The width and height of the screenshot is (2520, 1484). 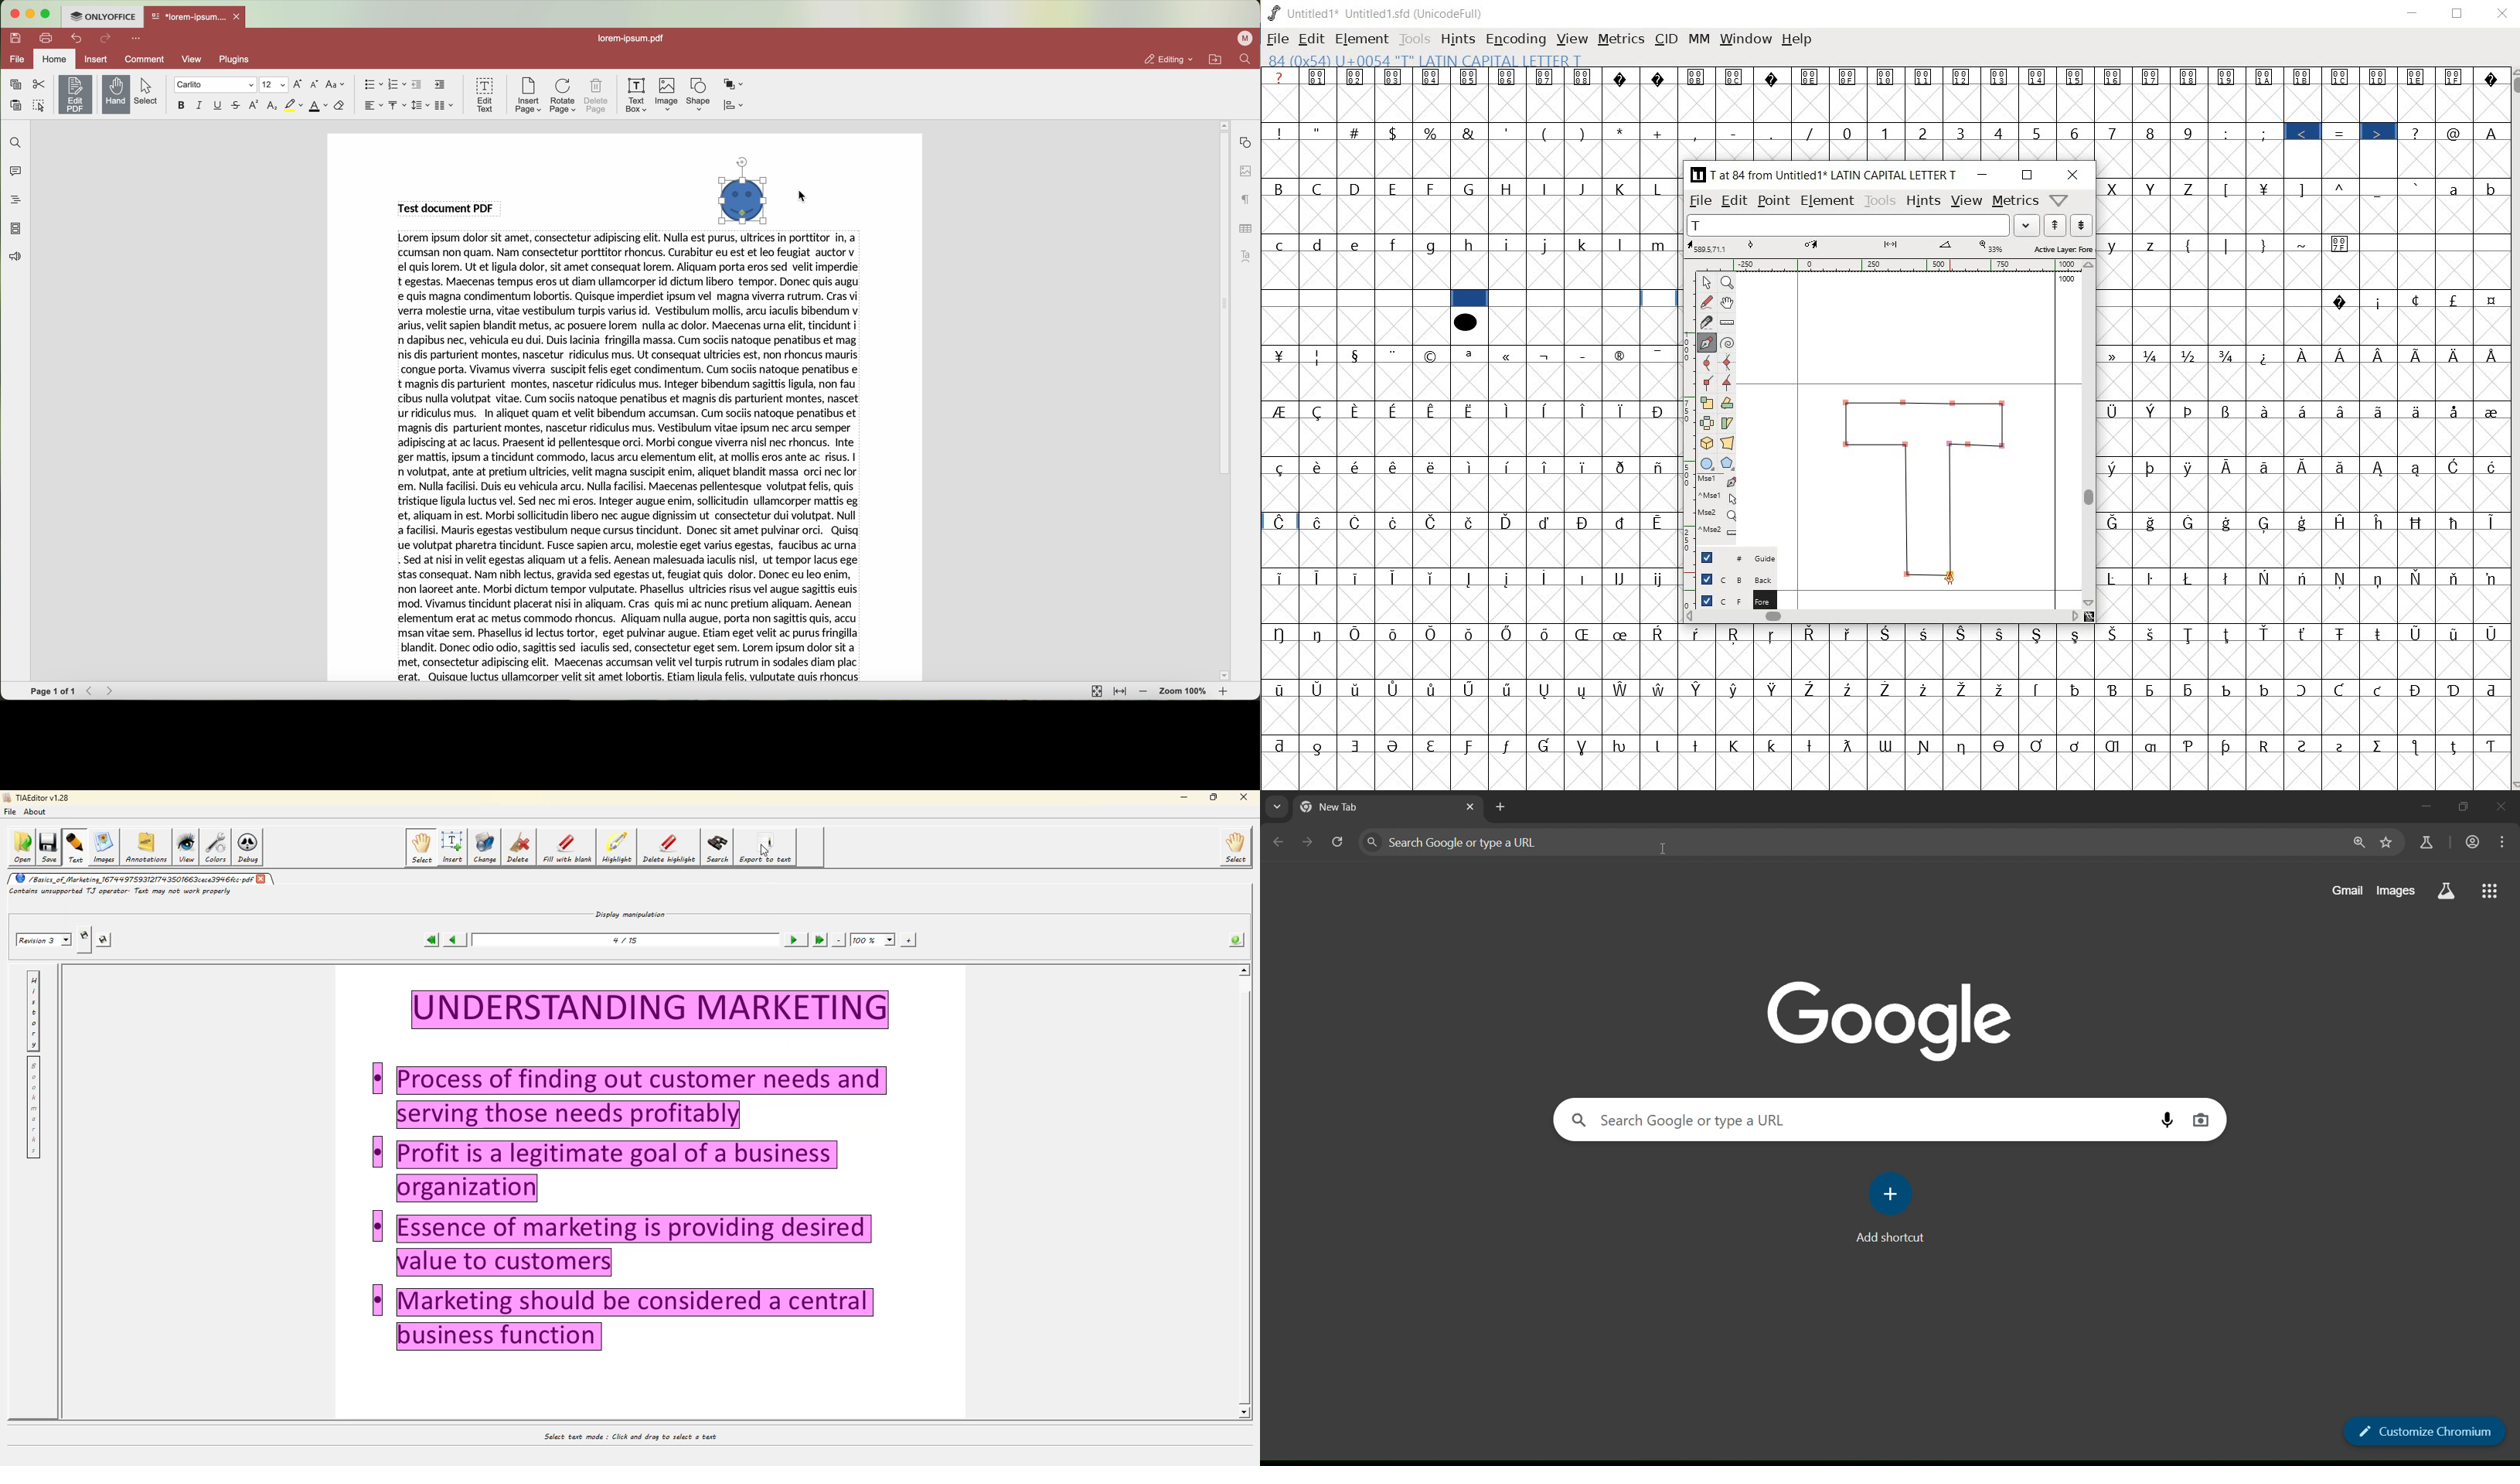 I want to click on previous page, so click(x=455, y=941).